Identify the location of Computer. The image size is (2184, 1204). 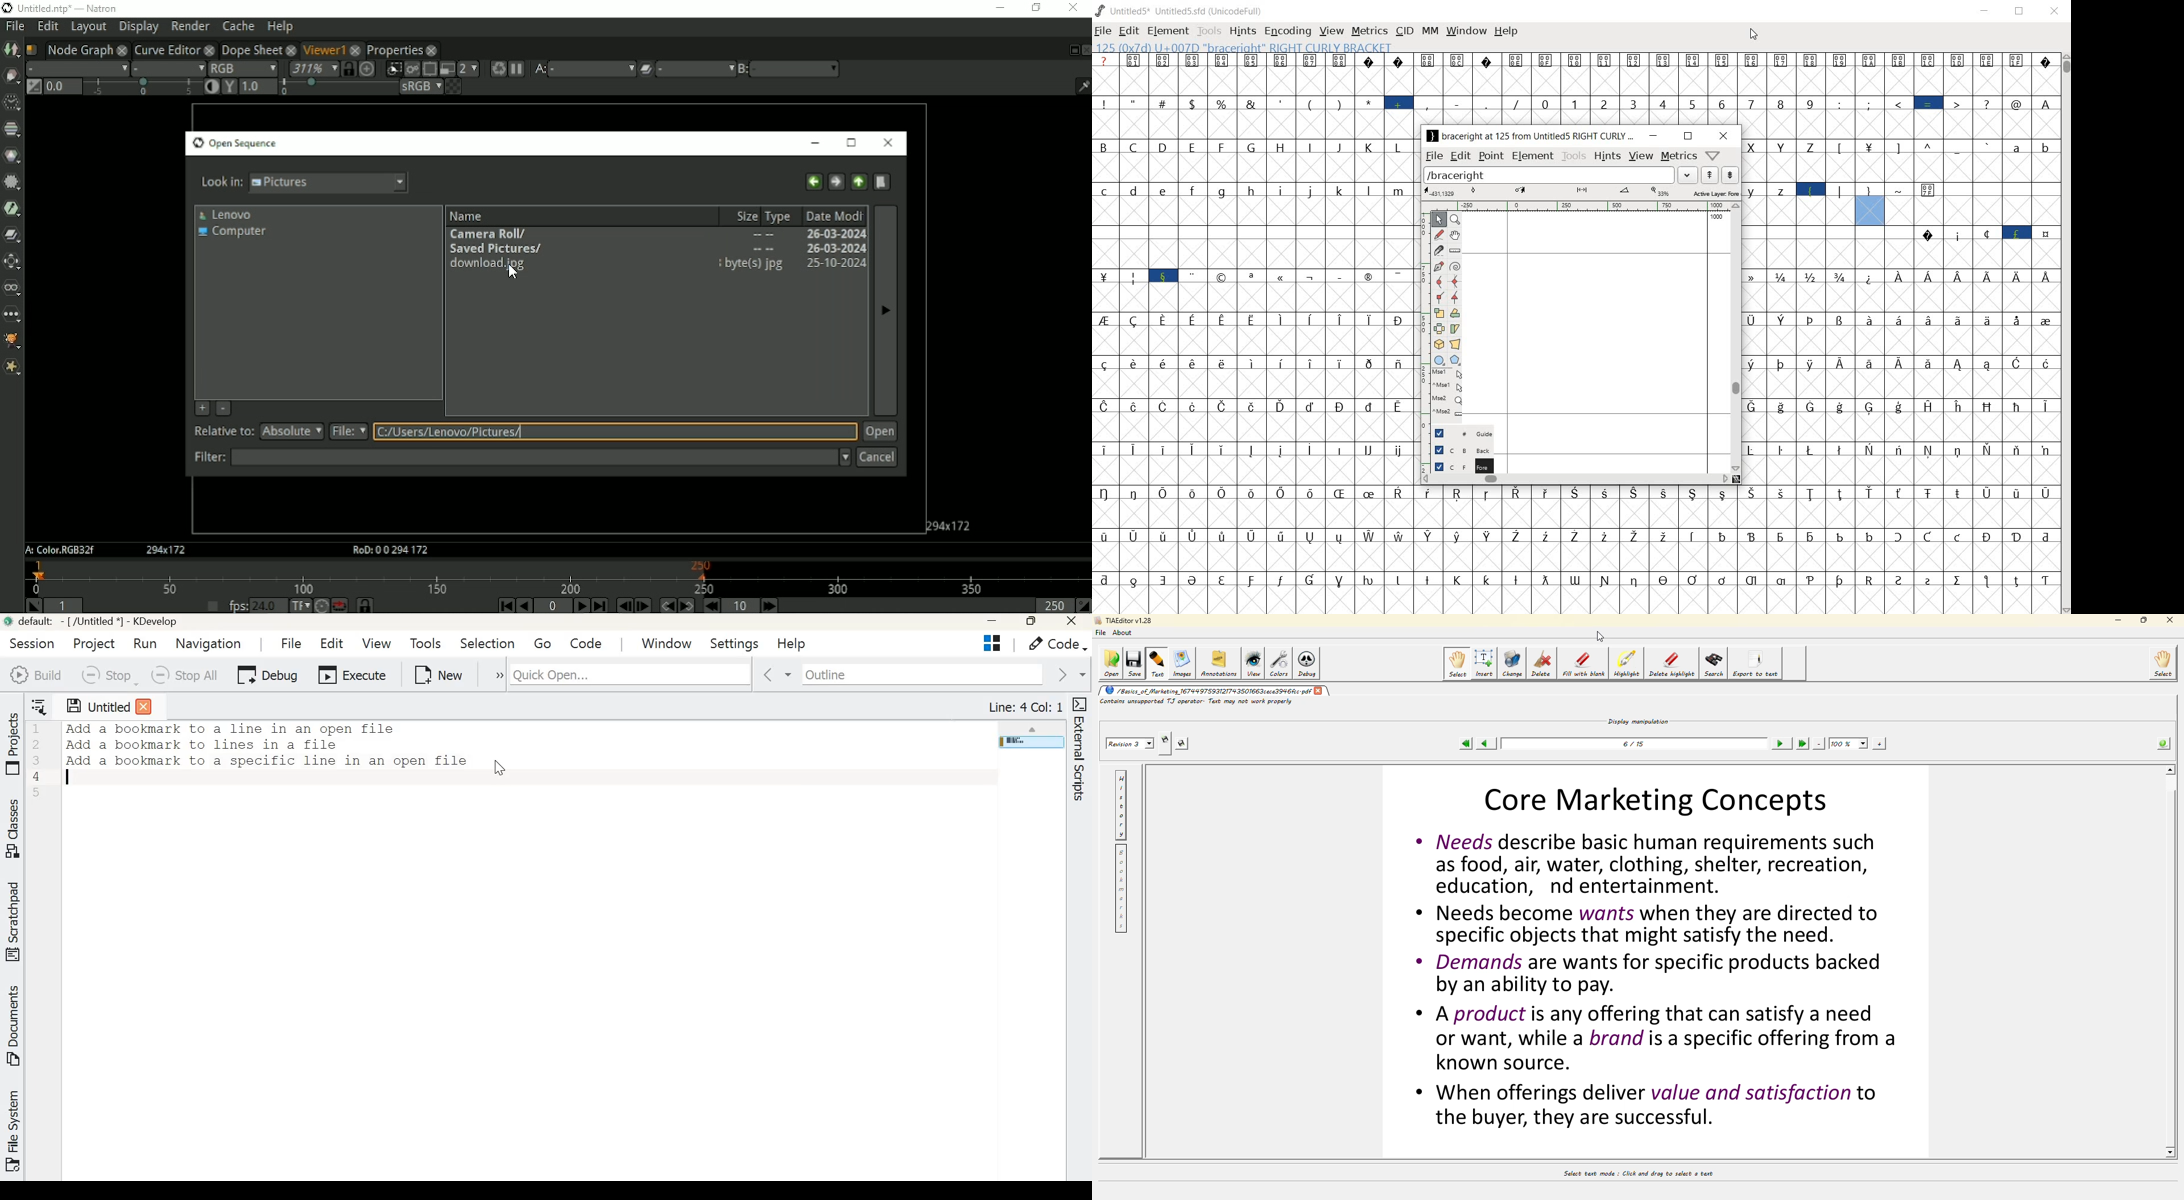
(232, 233).